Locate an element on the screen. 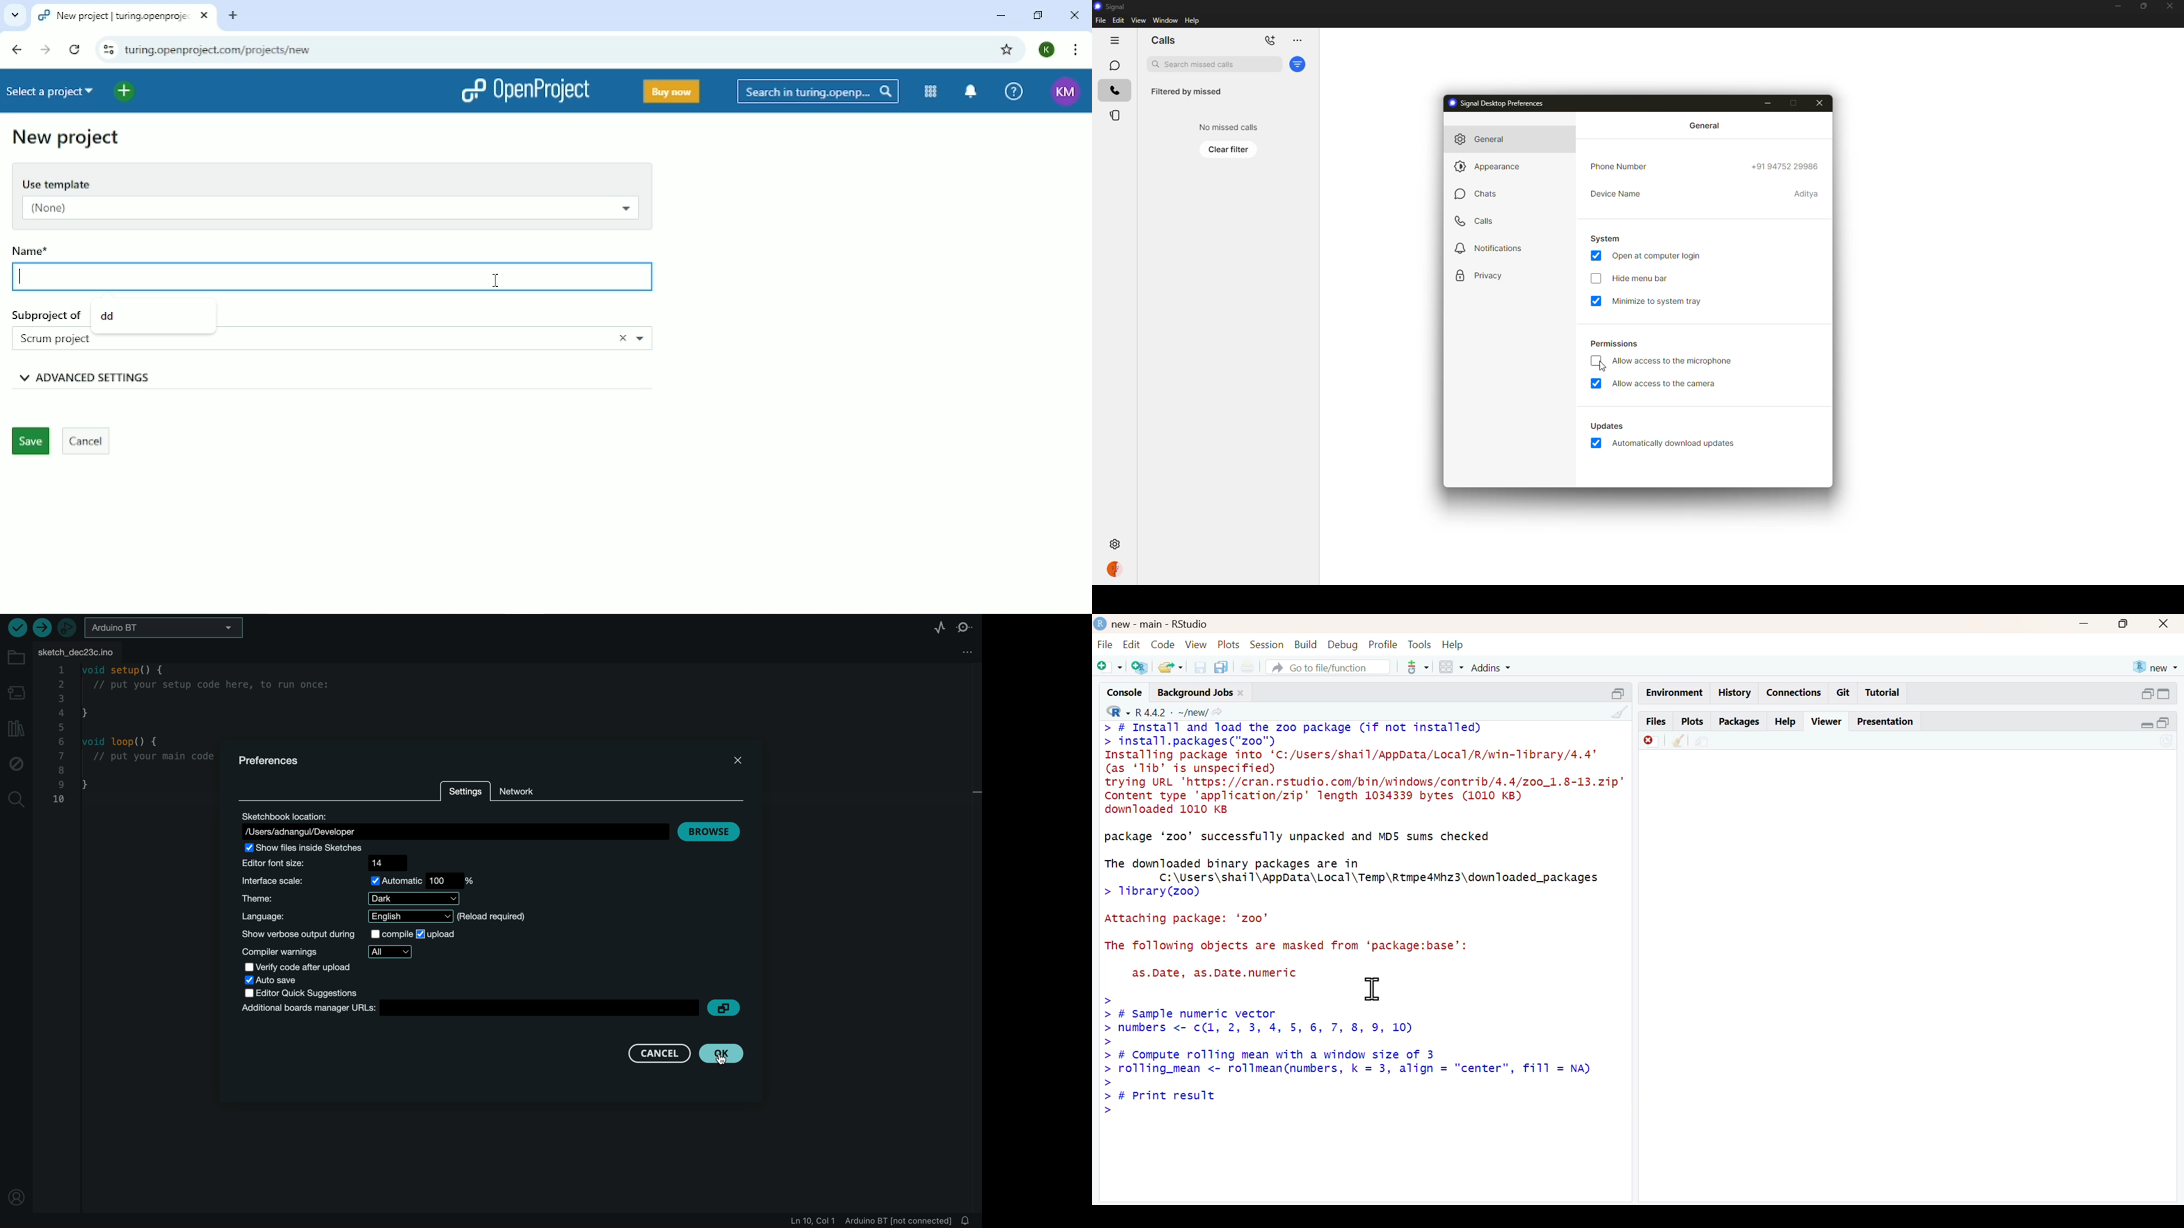  copy is located at coordinates (1222, 666).